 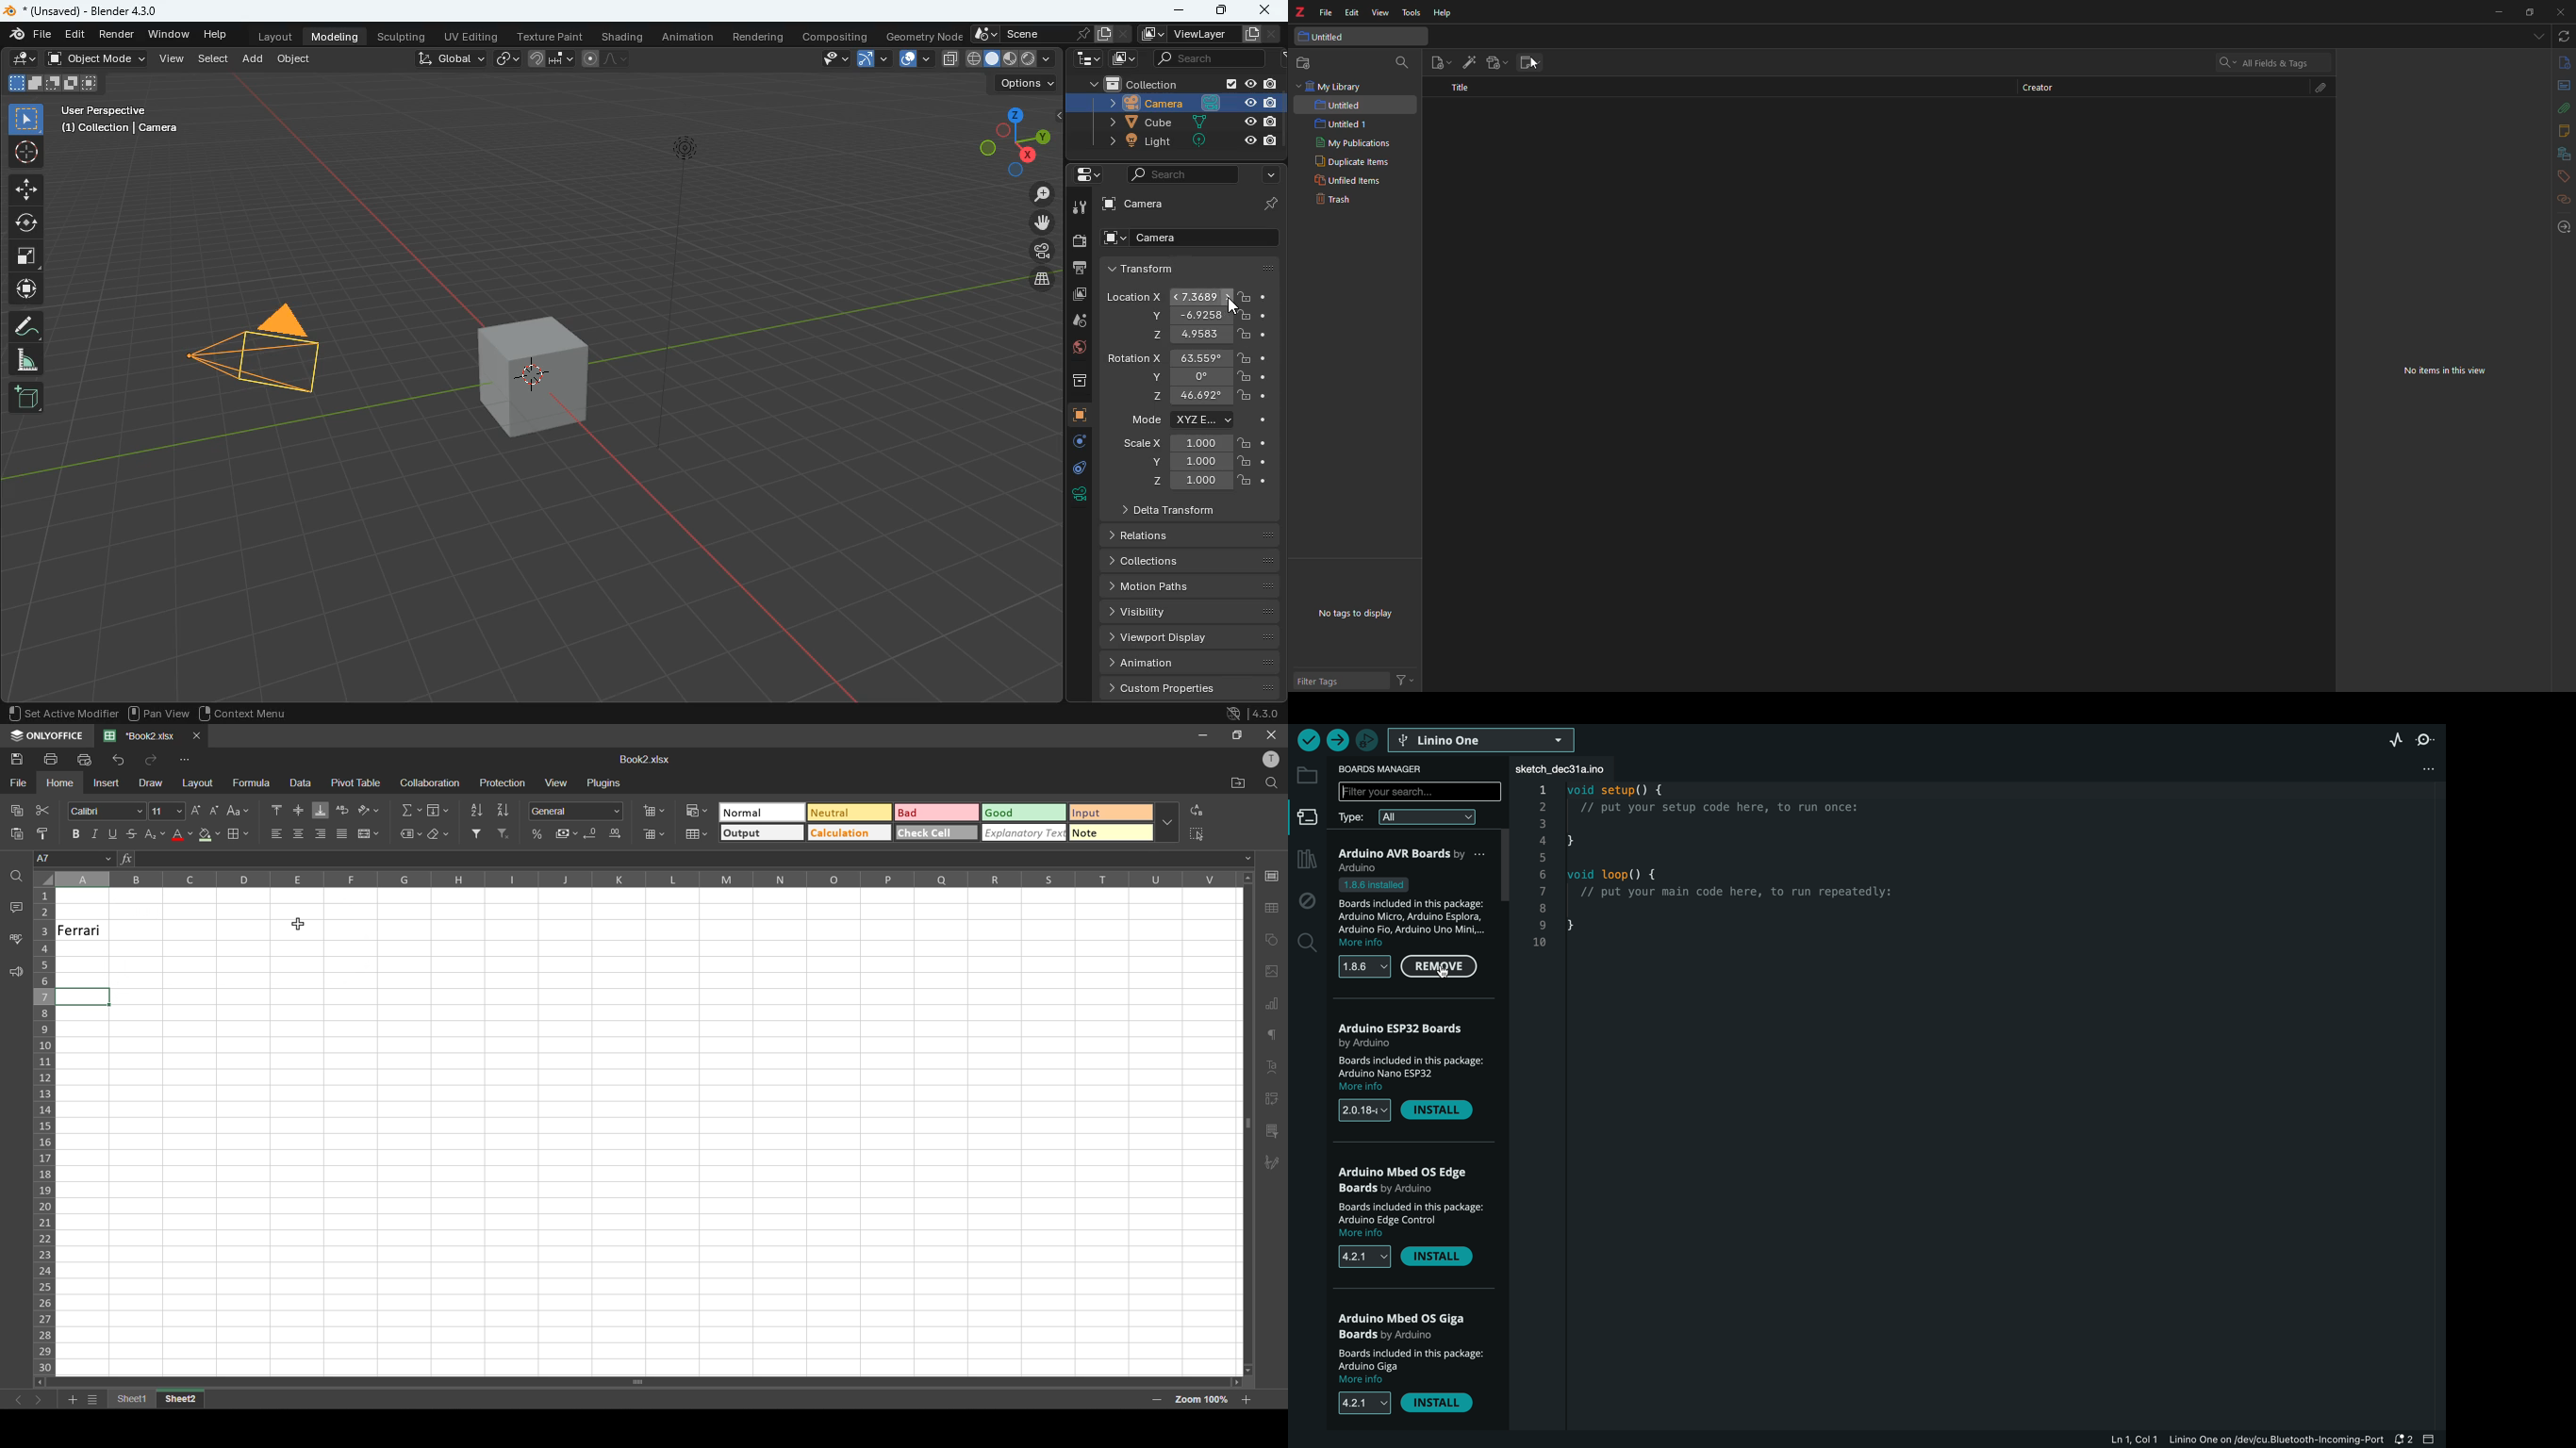 I want to click on spellcheck, so click(x=16, y=939).